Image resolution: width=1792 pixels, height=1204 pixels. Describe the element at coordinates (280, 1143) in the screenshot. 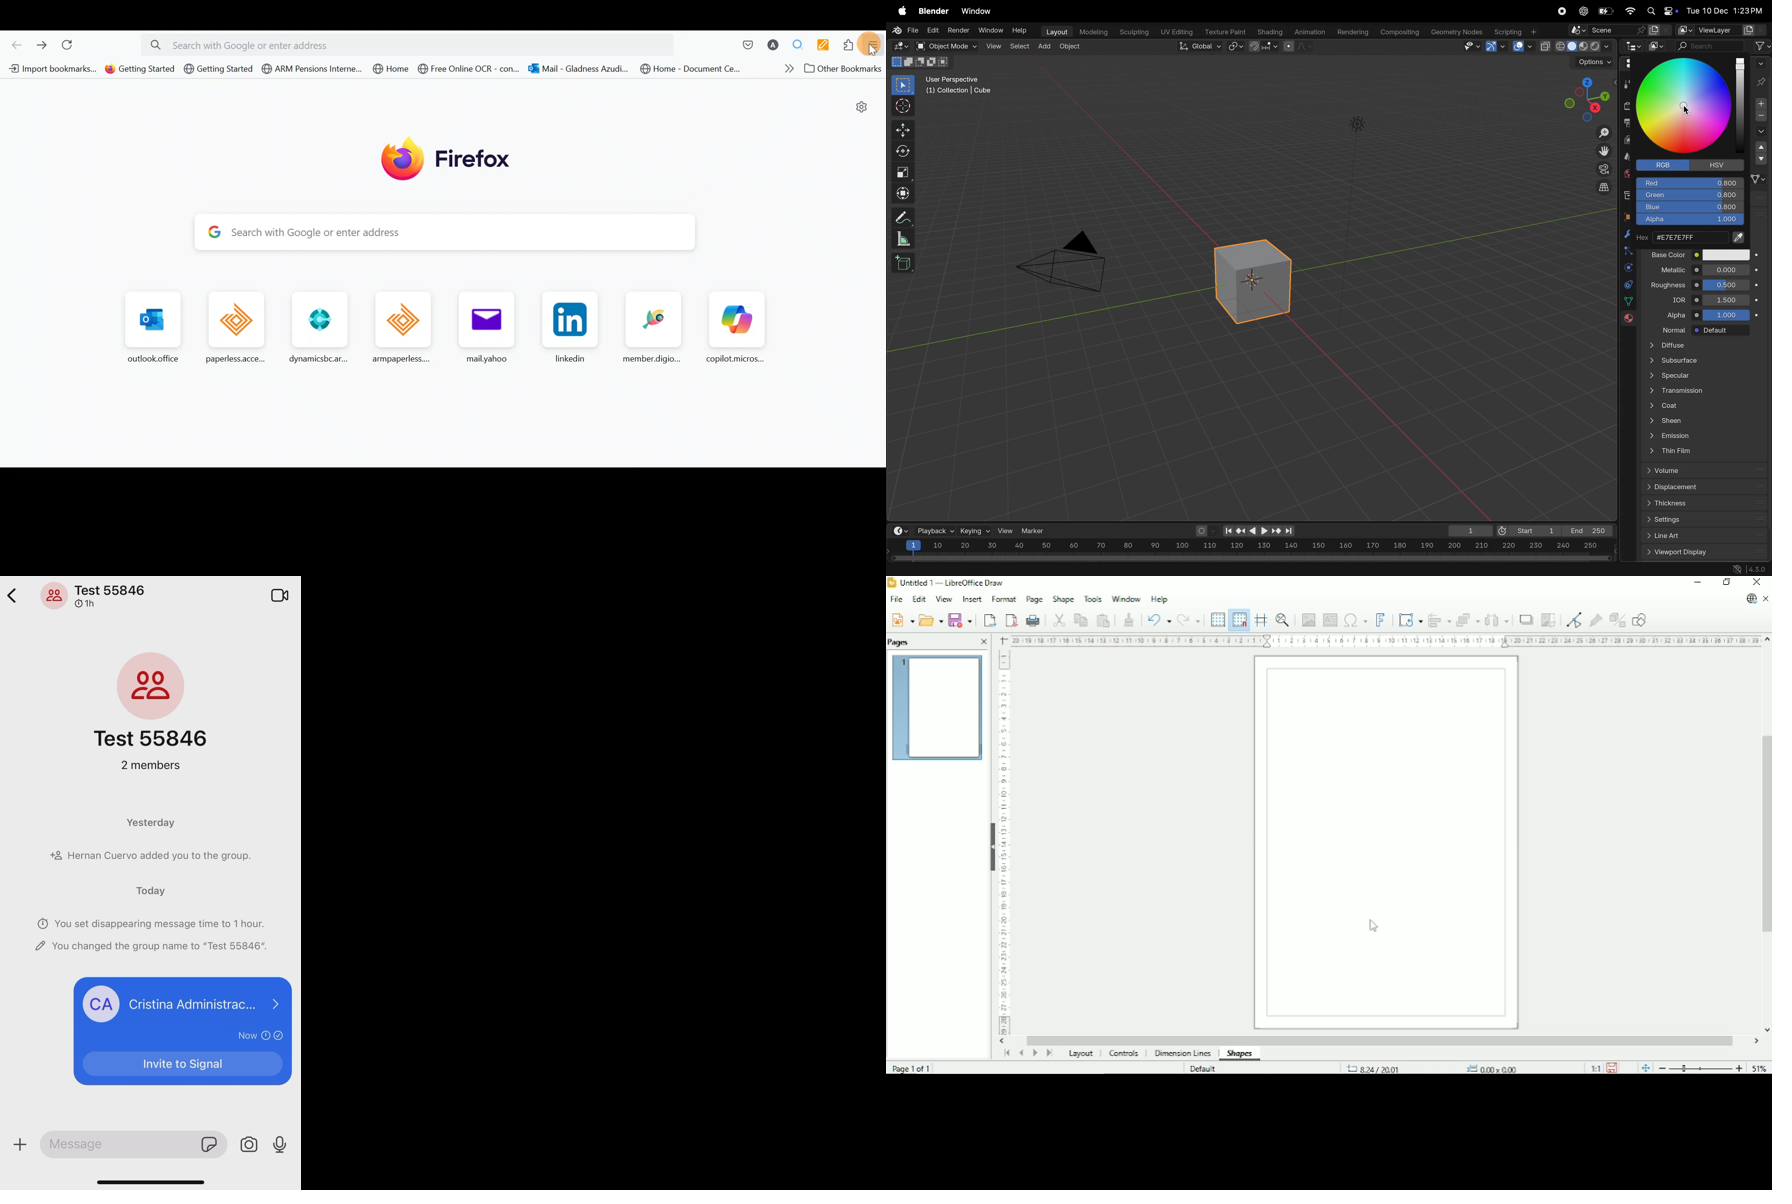

I see `voice record` at that location.